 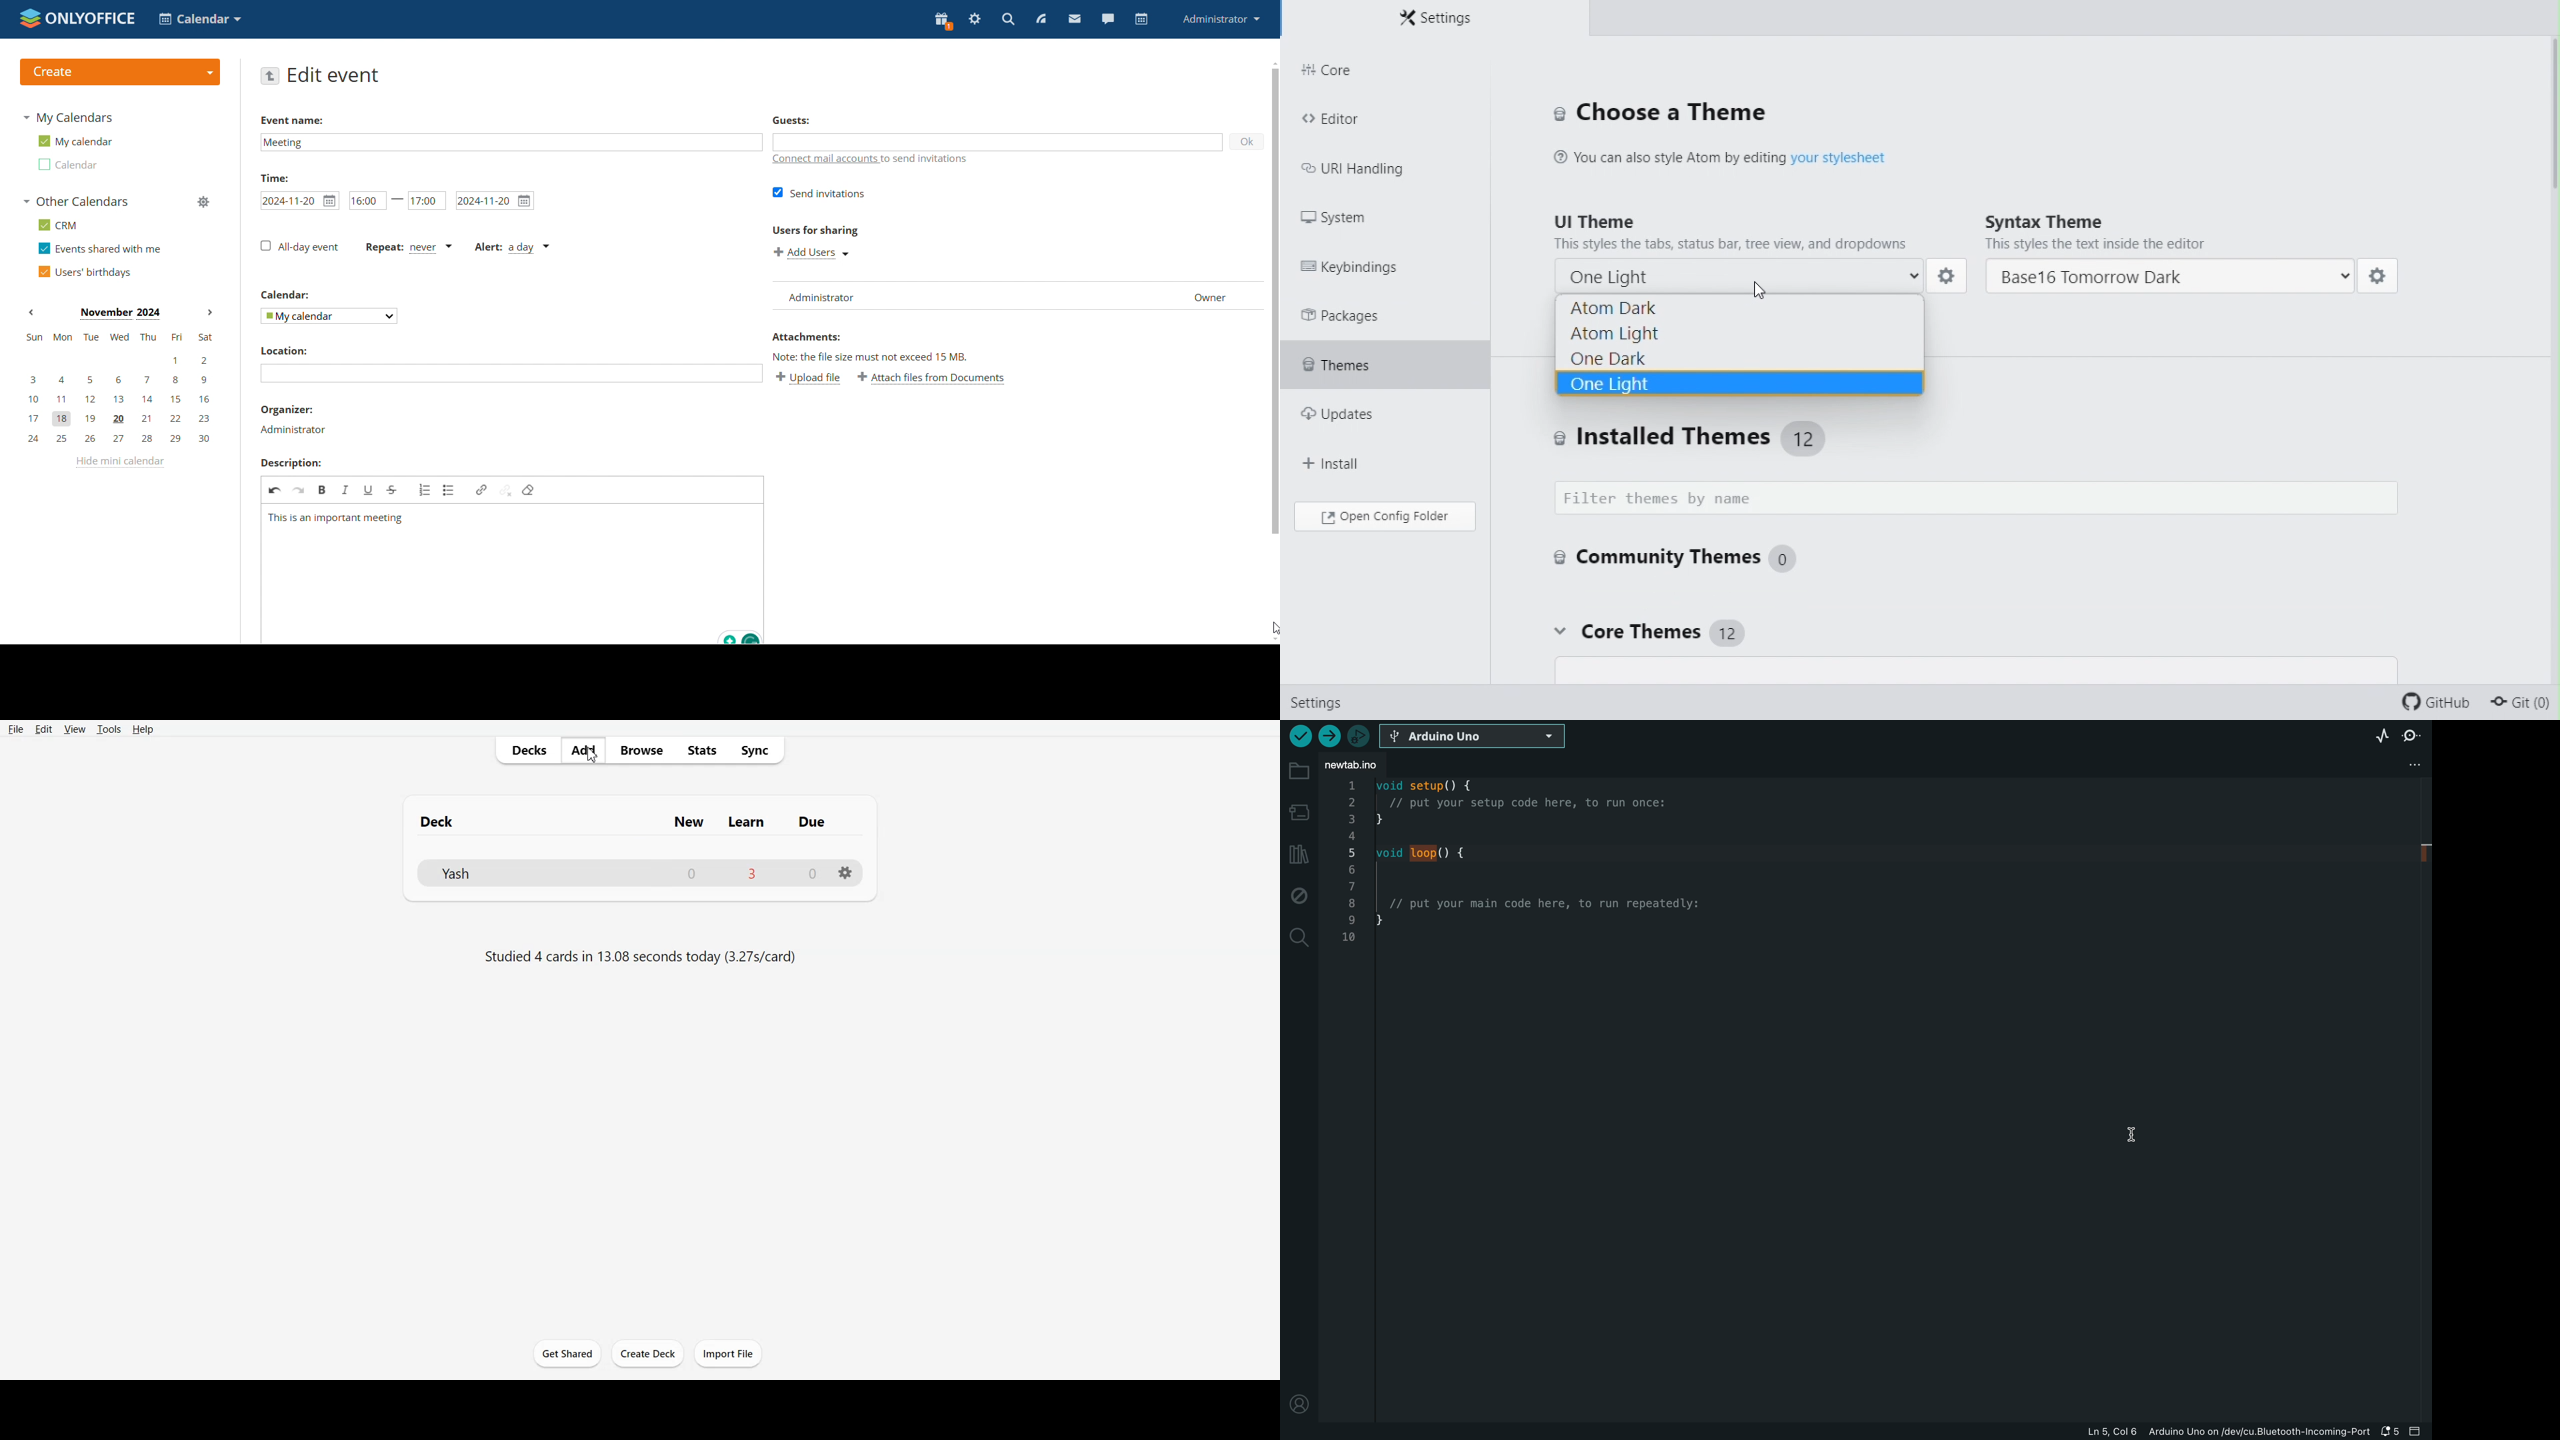 What do you see at coordinates (299, 248) in the screenshot?
I see `all-day event` at bounding box center [299, 248].